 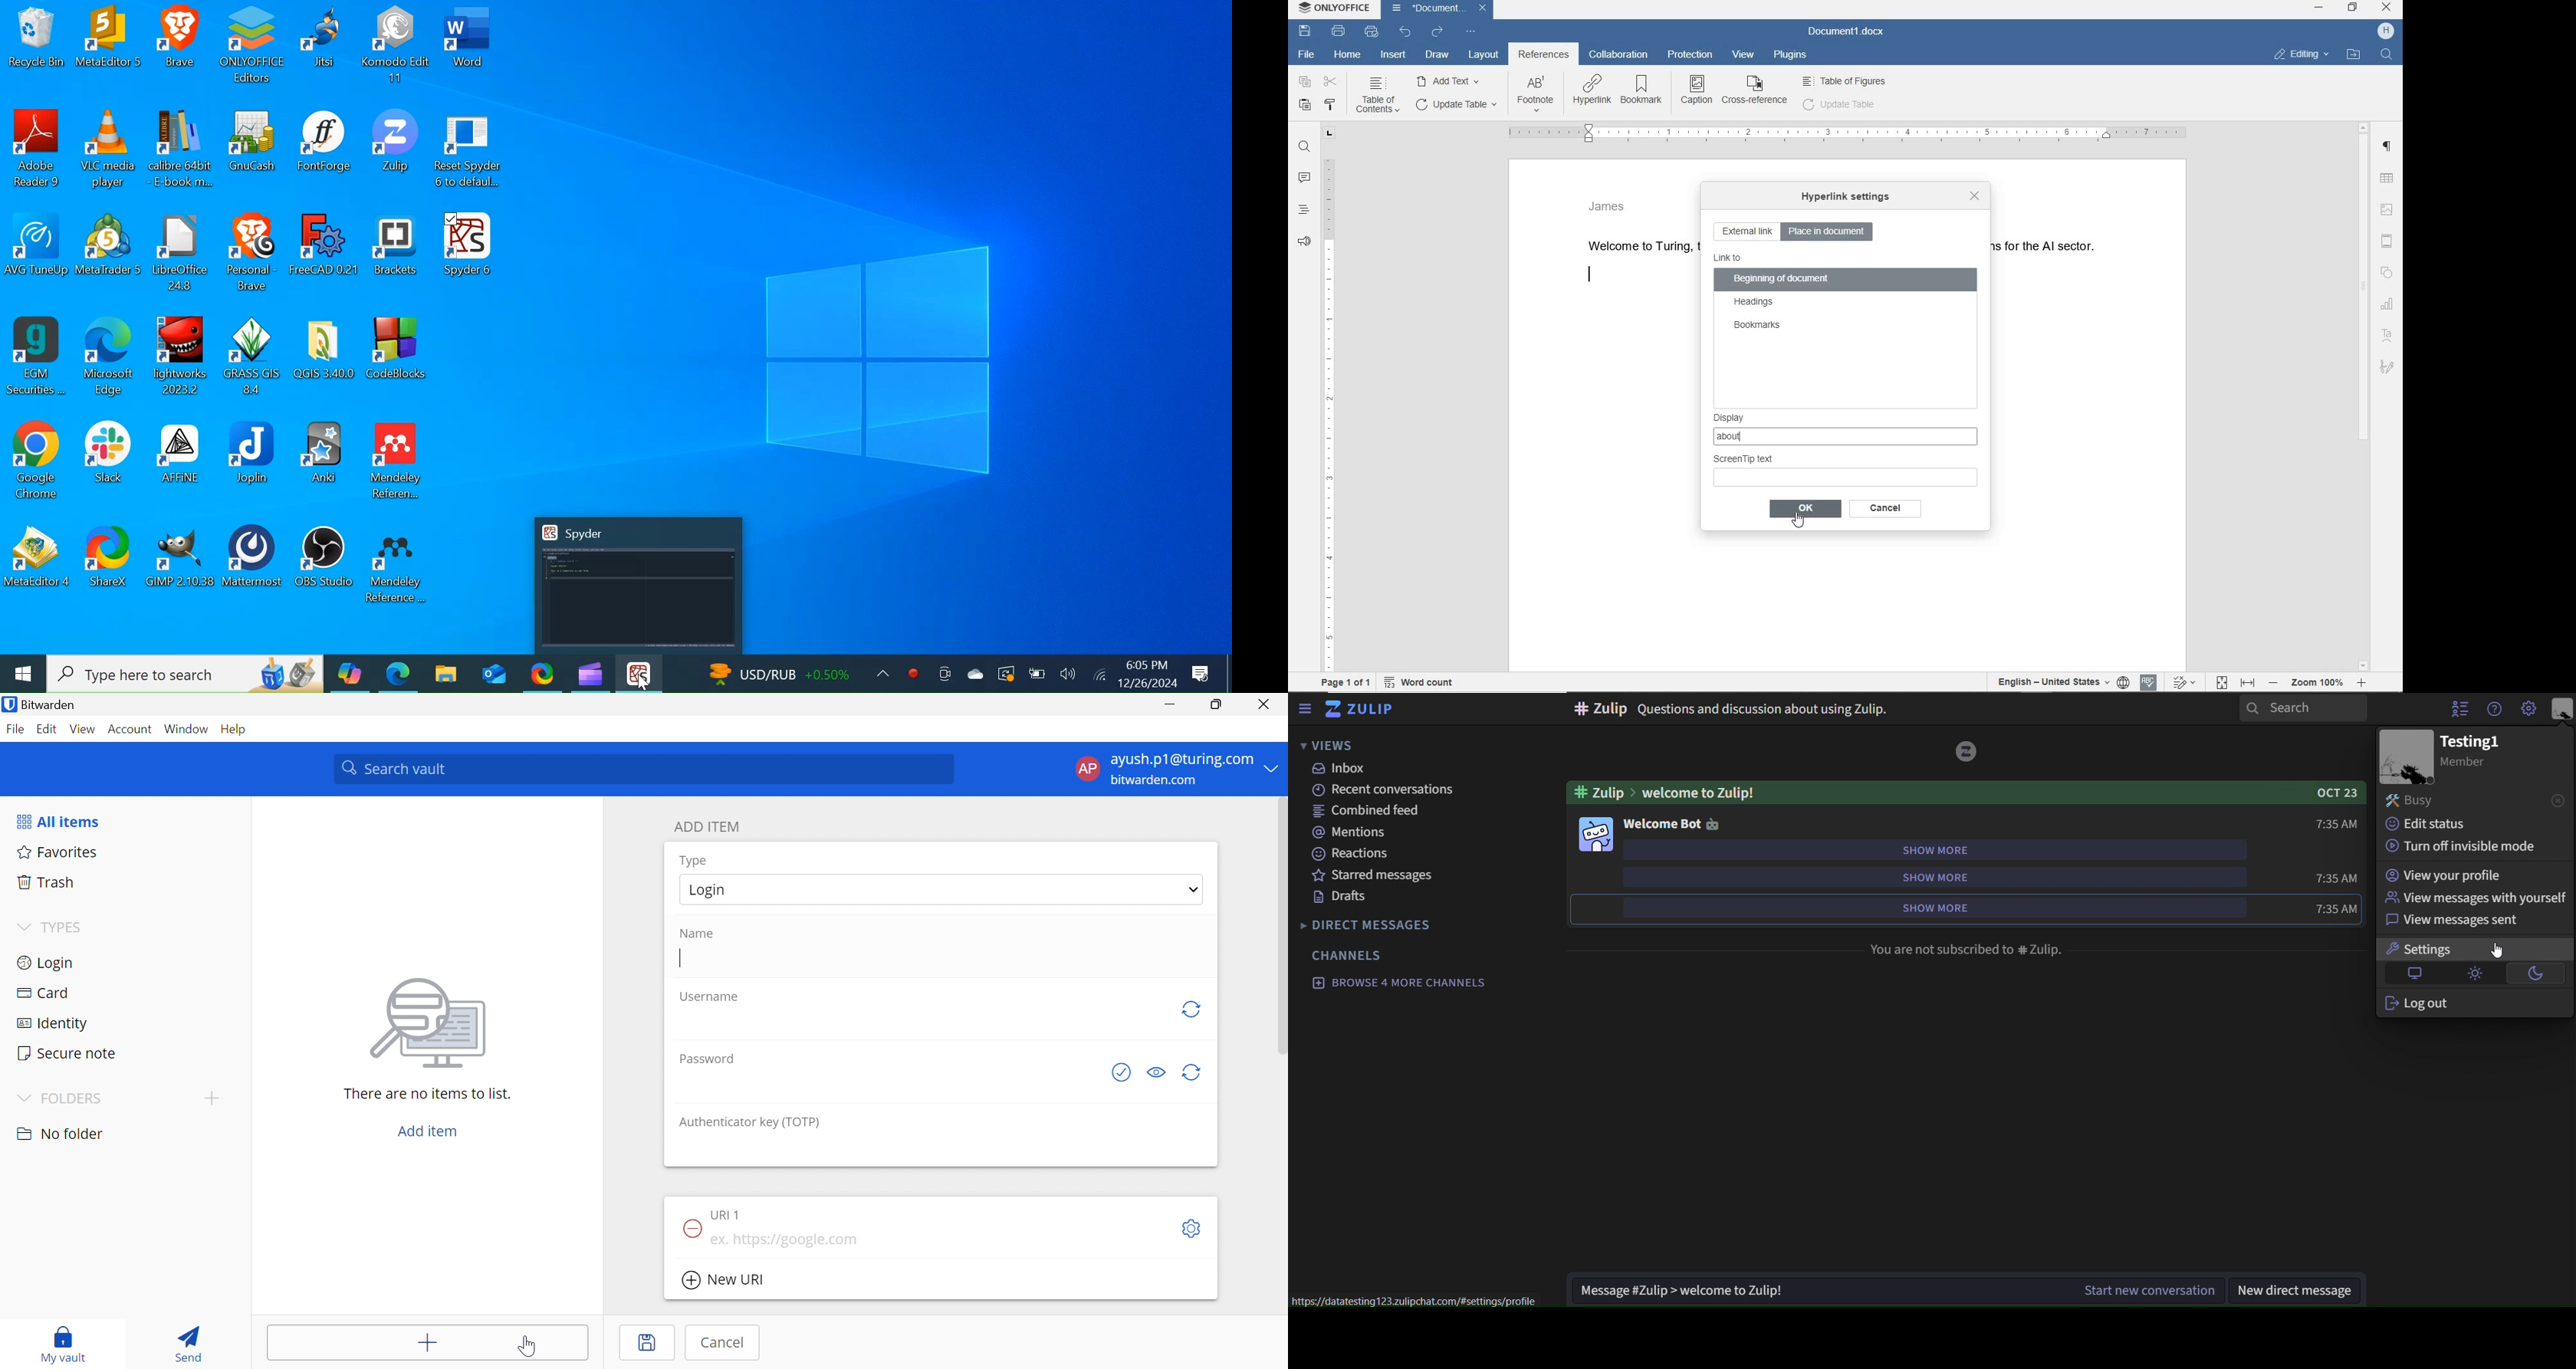 I want to click on view messages with yourself, so click(x=2476, y=898).